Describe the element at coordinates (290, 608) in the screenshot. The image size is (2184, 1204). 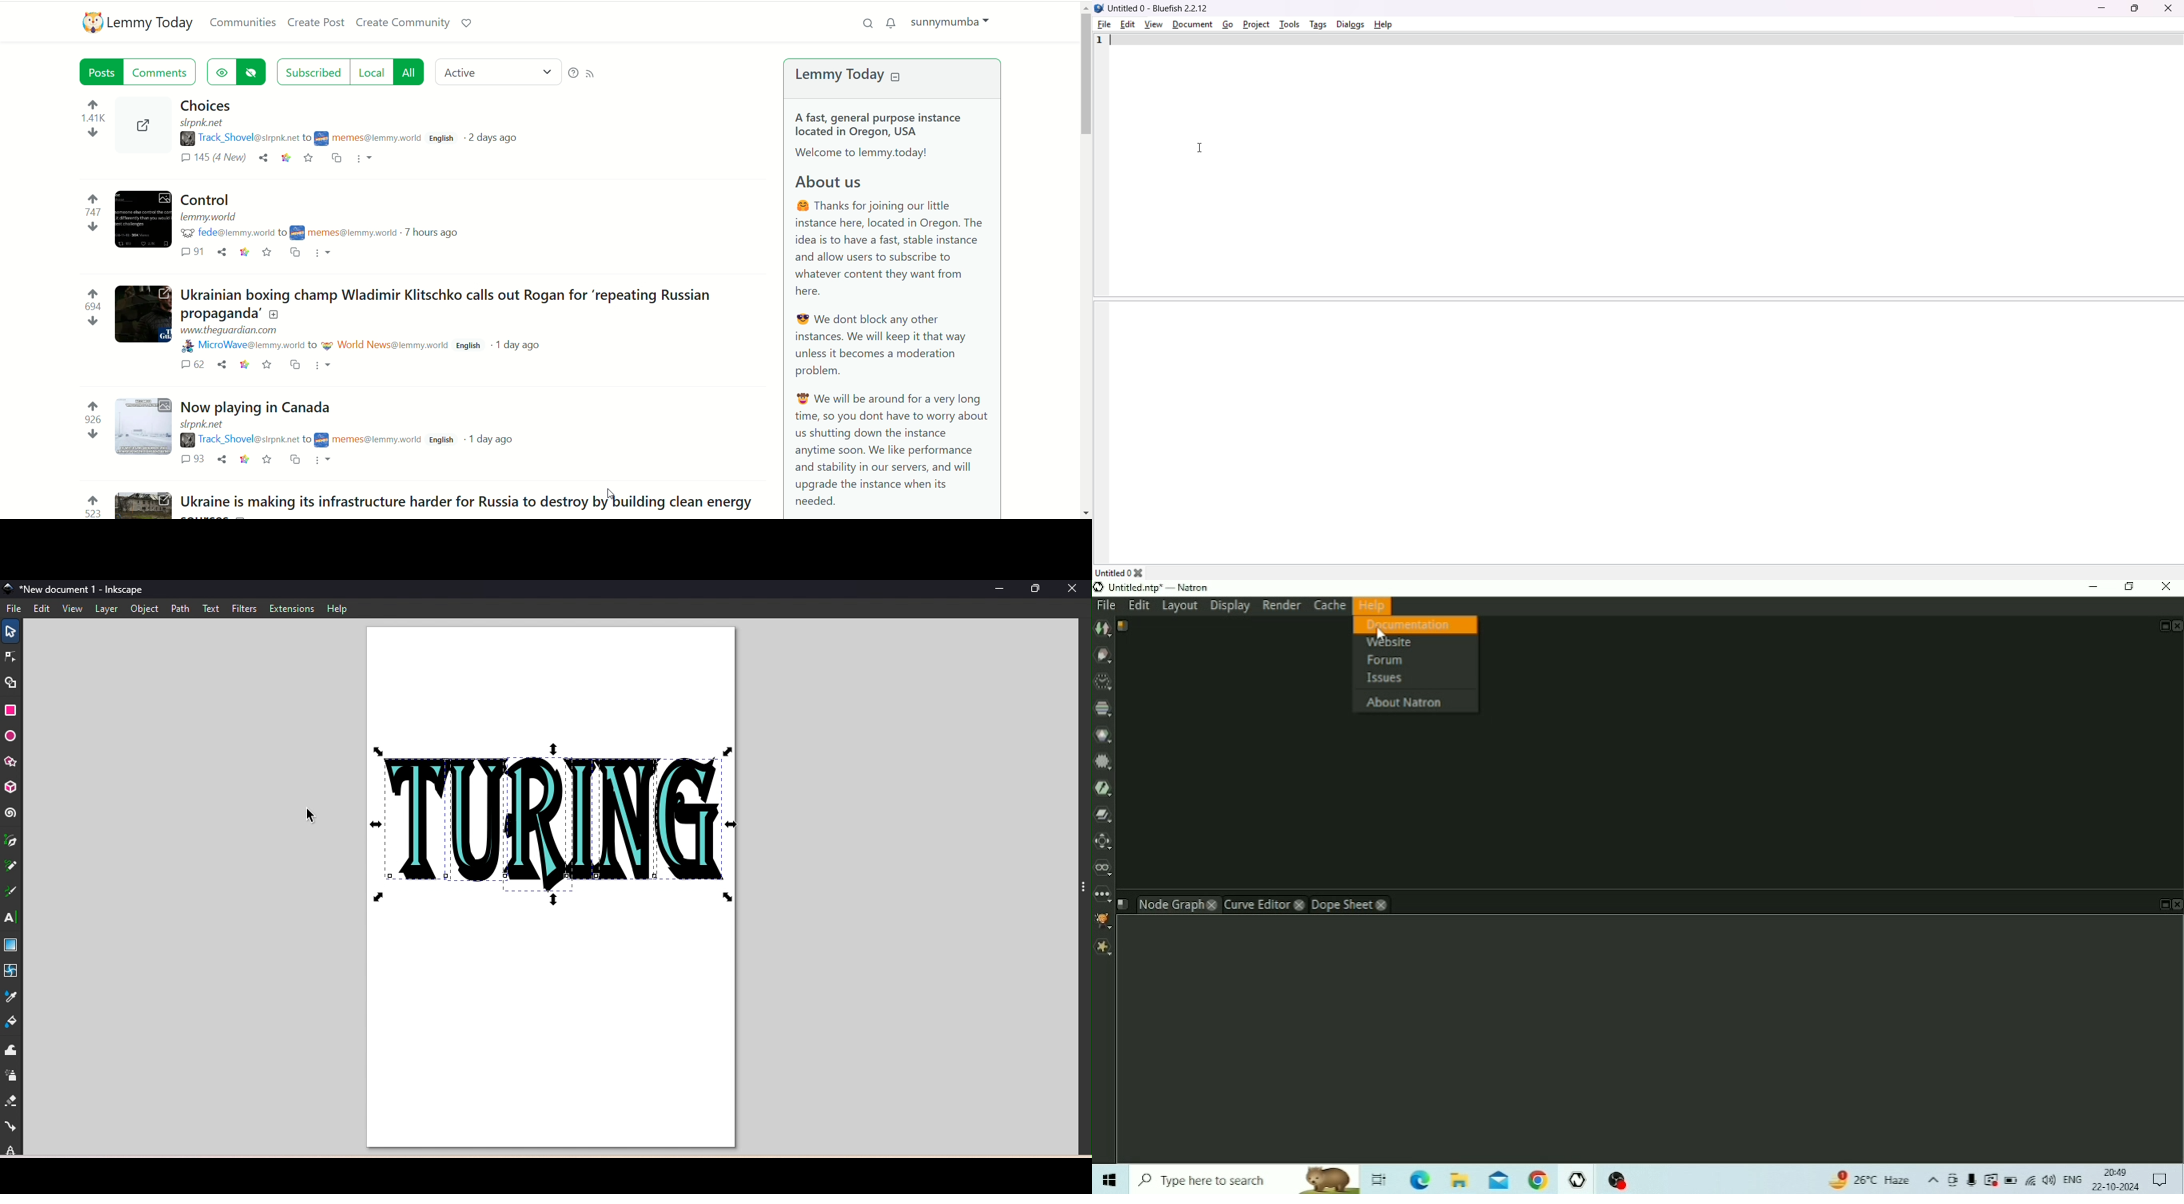
I see `Extensions` at that location.